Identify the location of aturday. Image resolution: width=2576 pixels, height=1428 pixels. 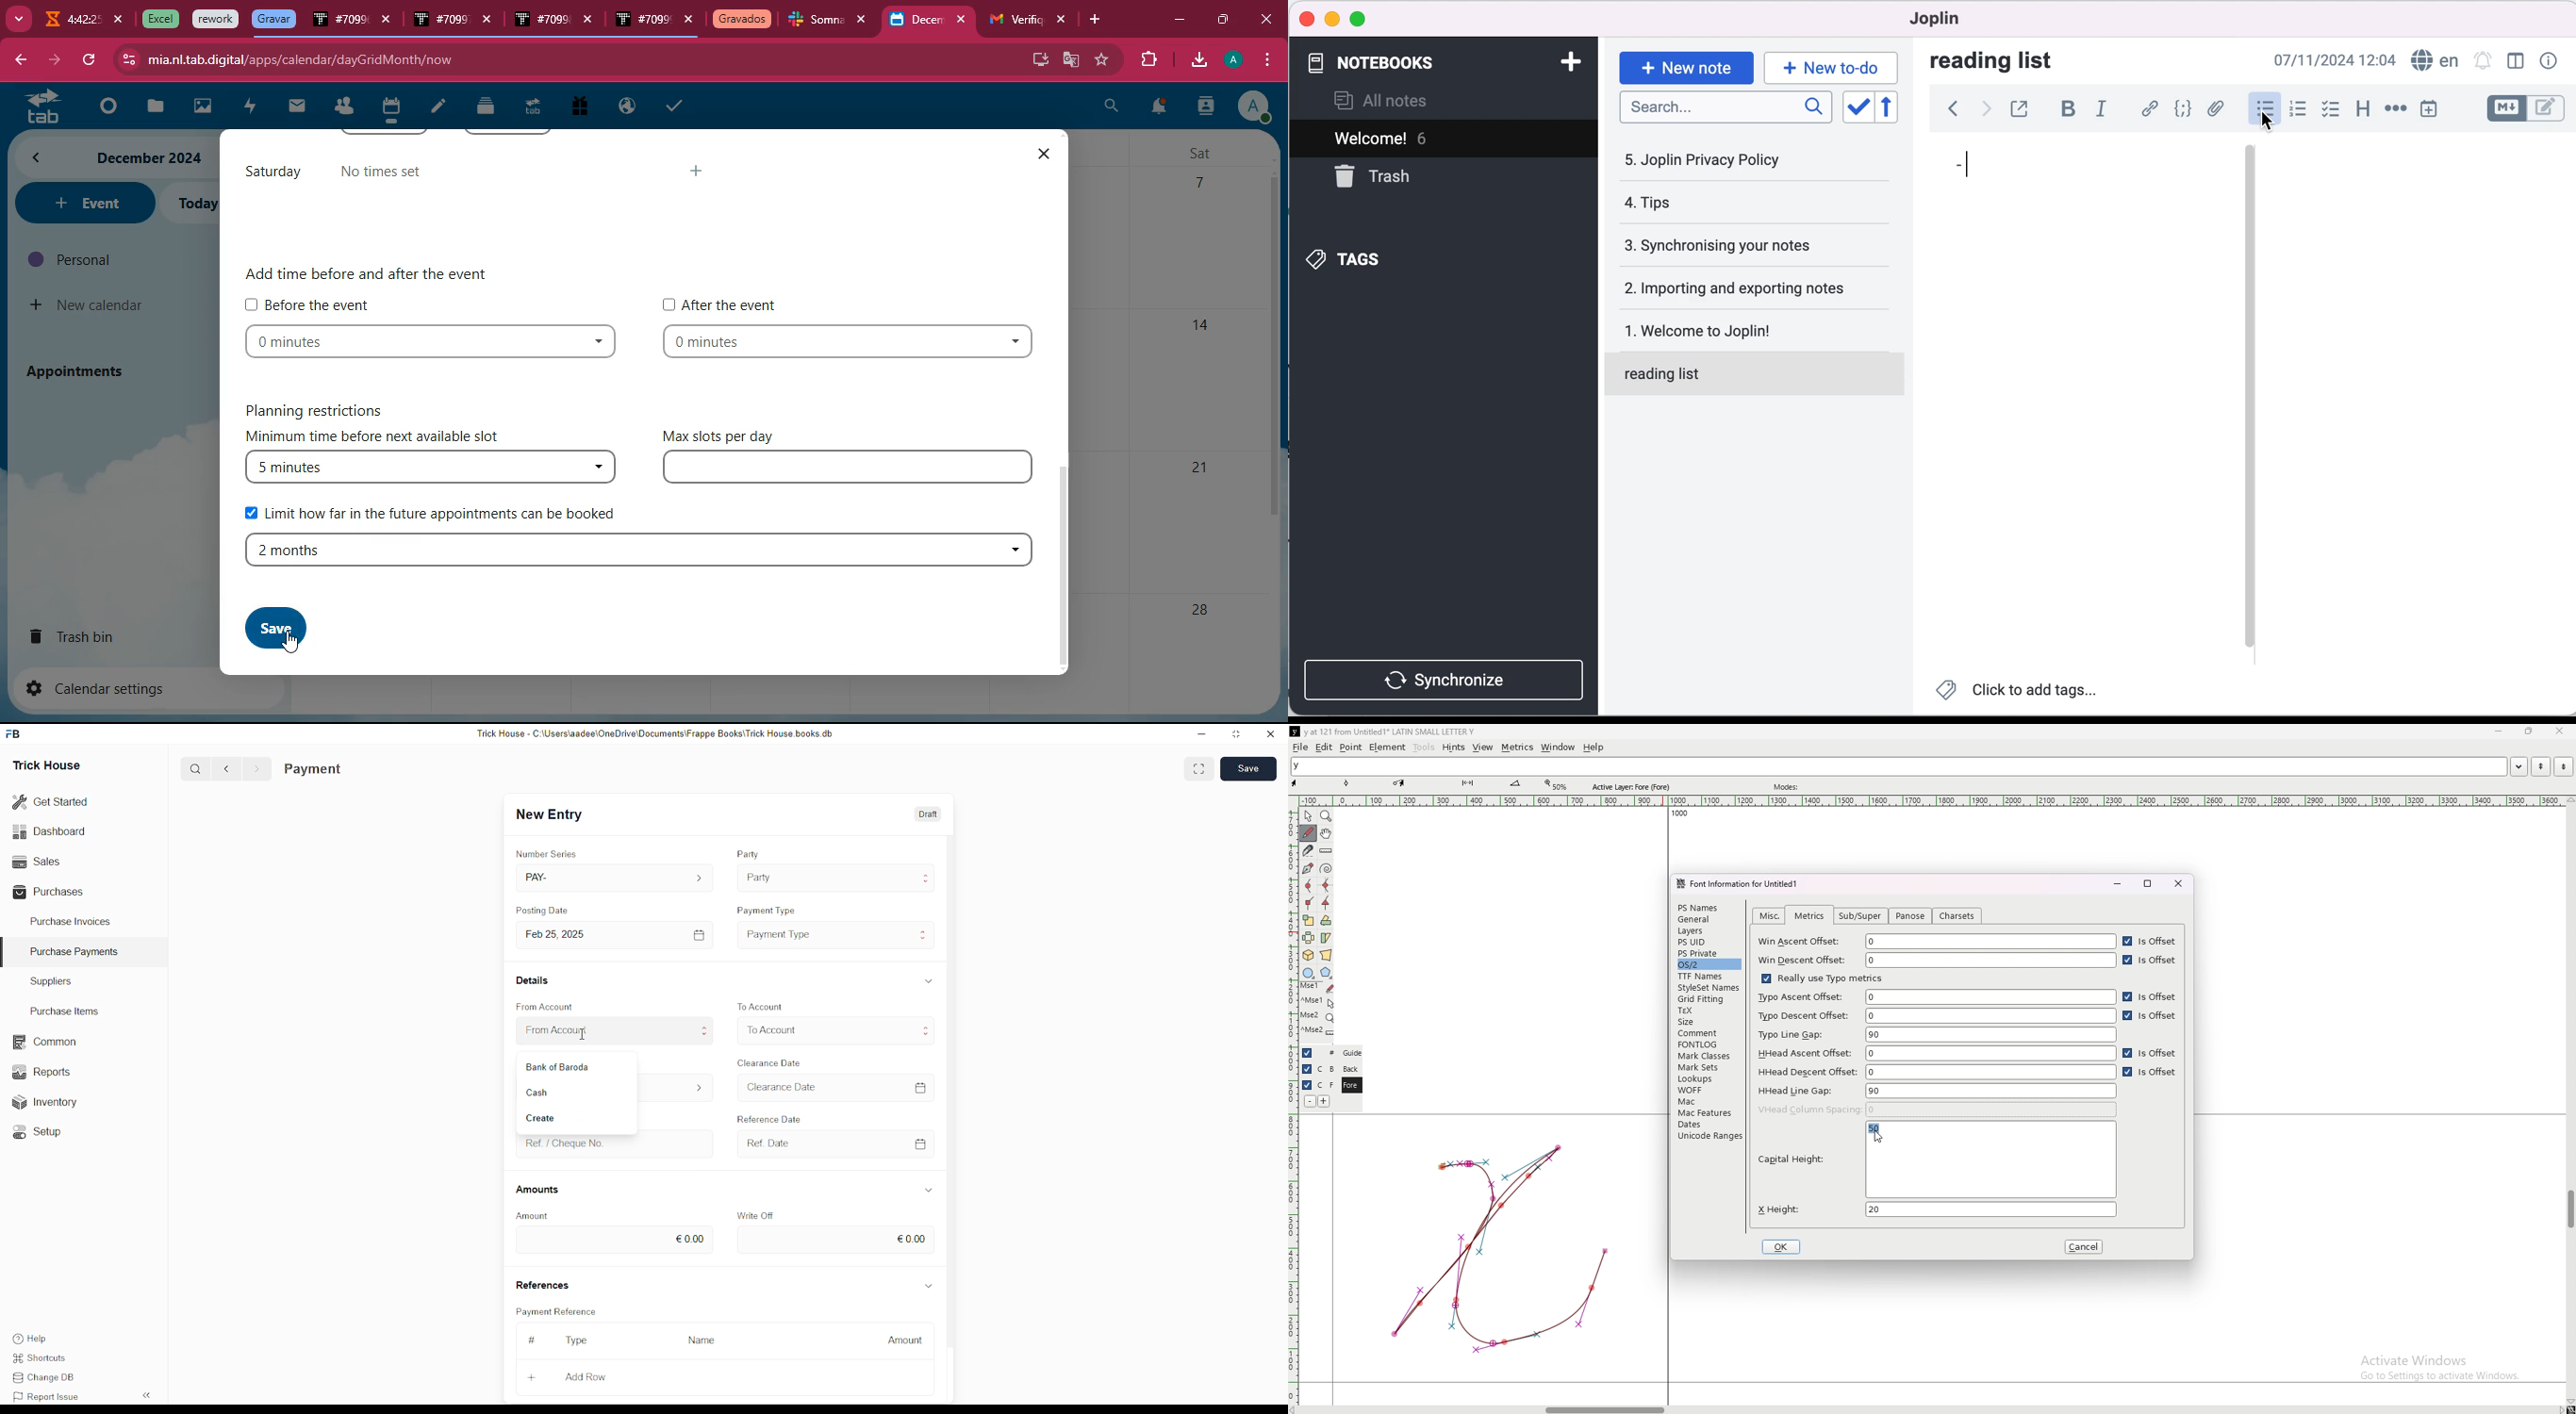
(272, 173).